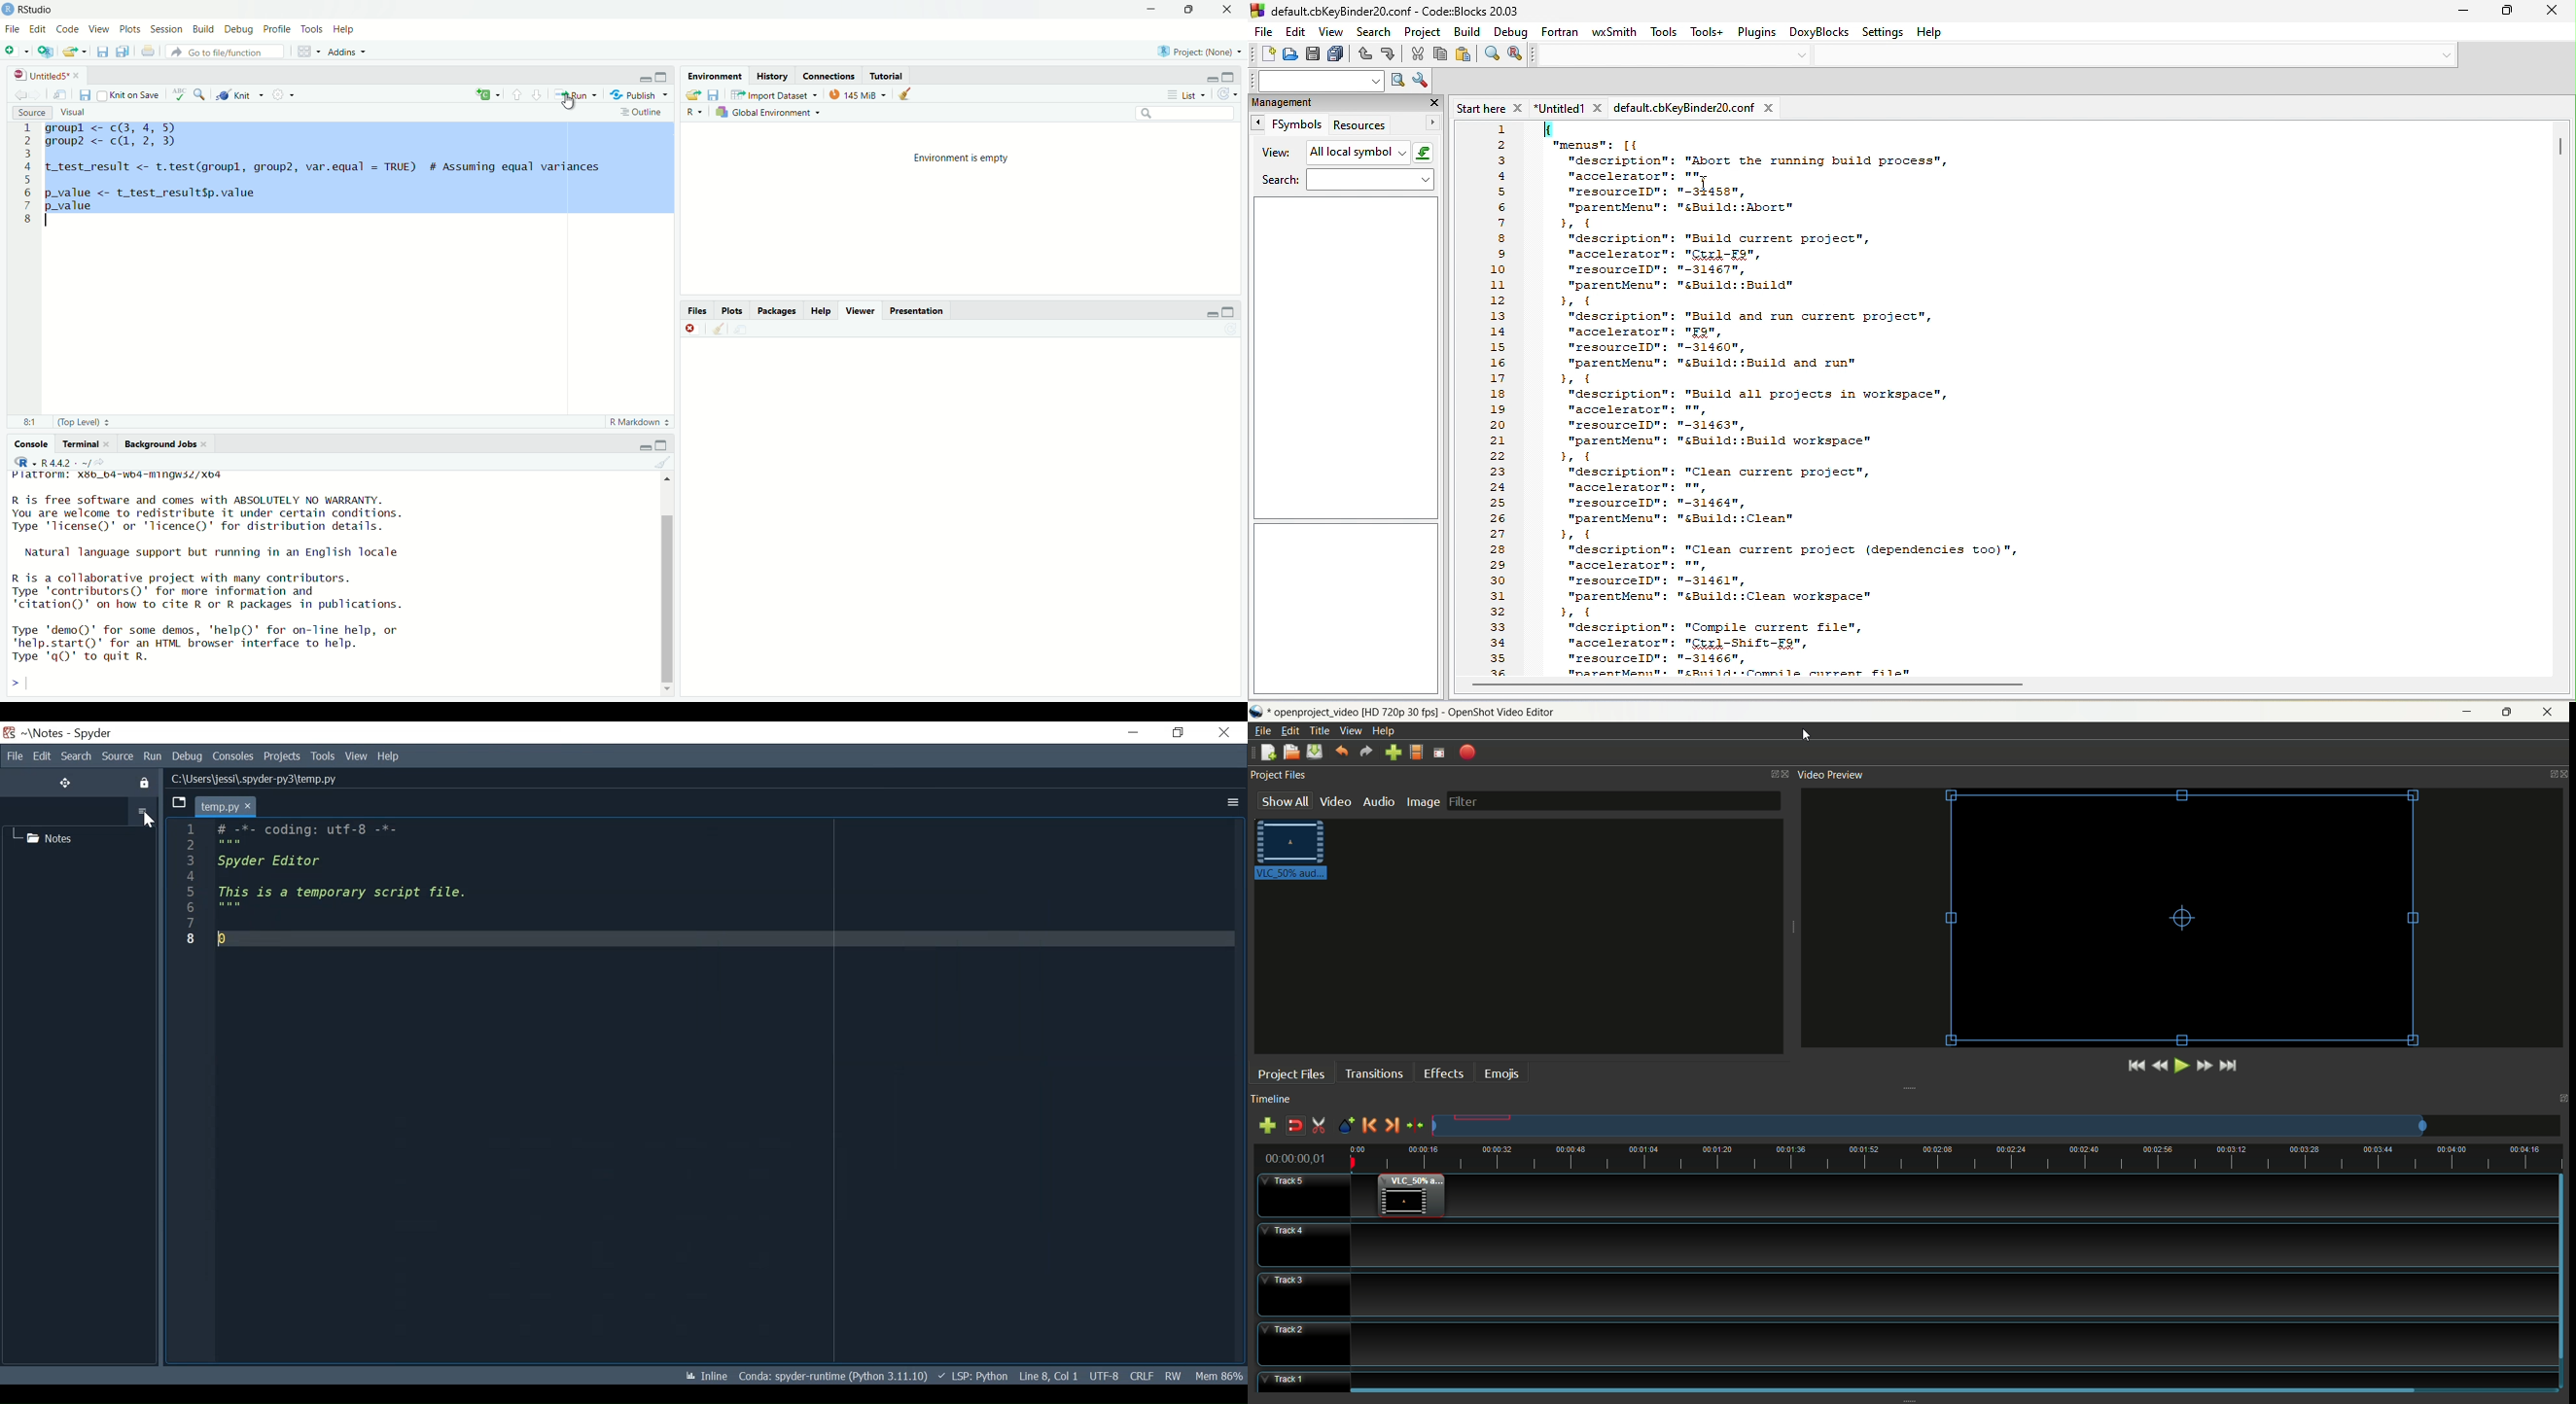 The width and height of the screenshot is (2576, 1428). What do you see at coordinates (1486, 104) in the screenshot?
I see `start here` at bounding box center [1486, 104].